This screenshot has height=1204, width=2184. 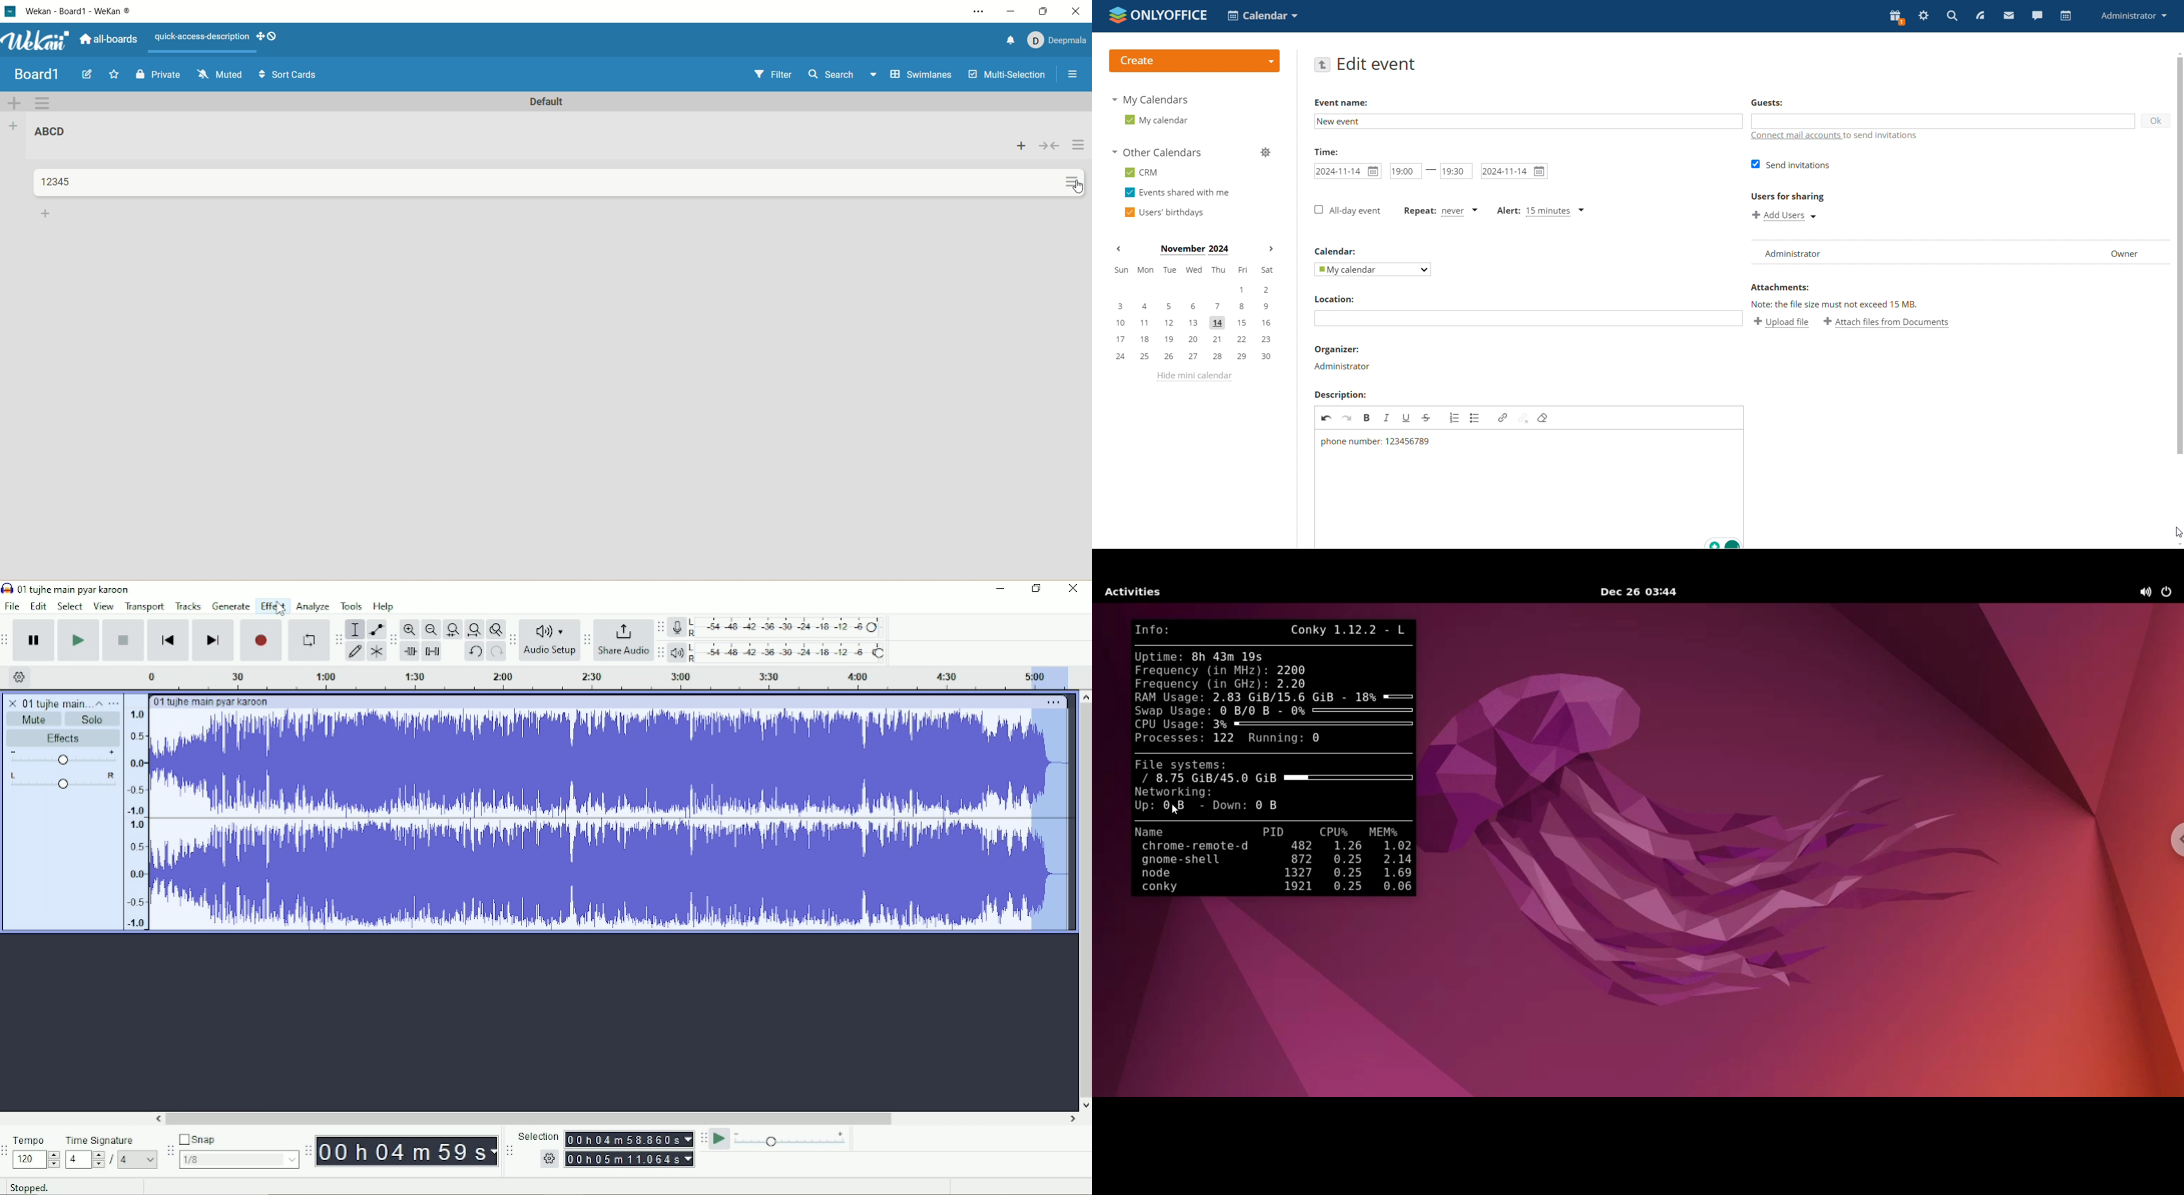 What do you see at coordinates (1001, 588) in the screenshot?
I see `Minimize` at bounding box center [1001, 588].